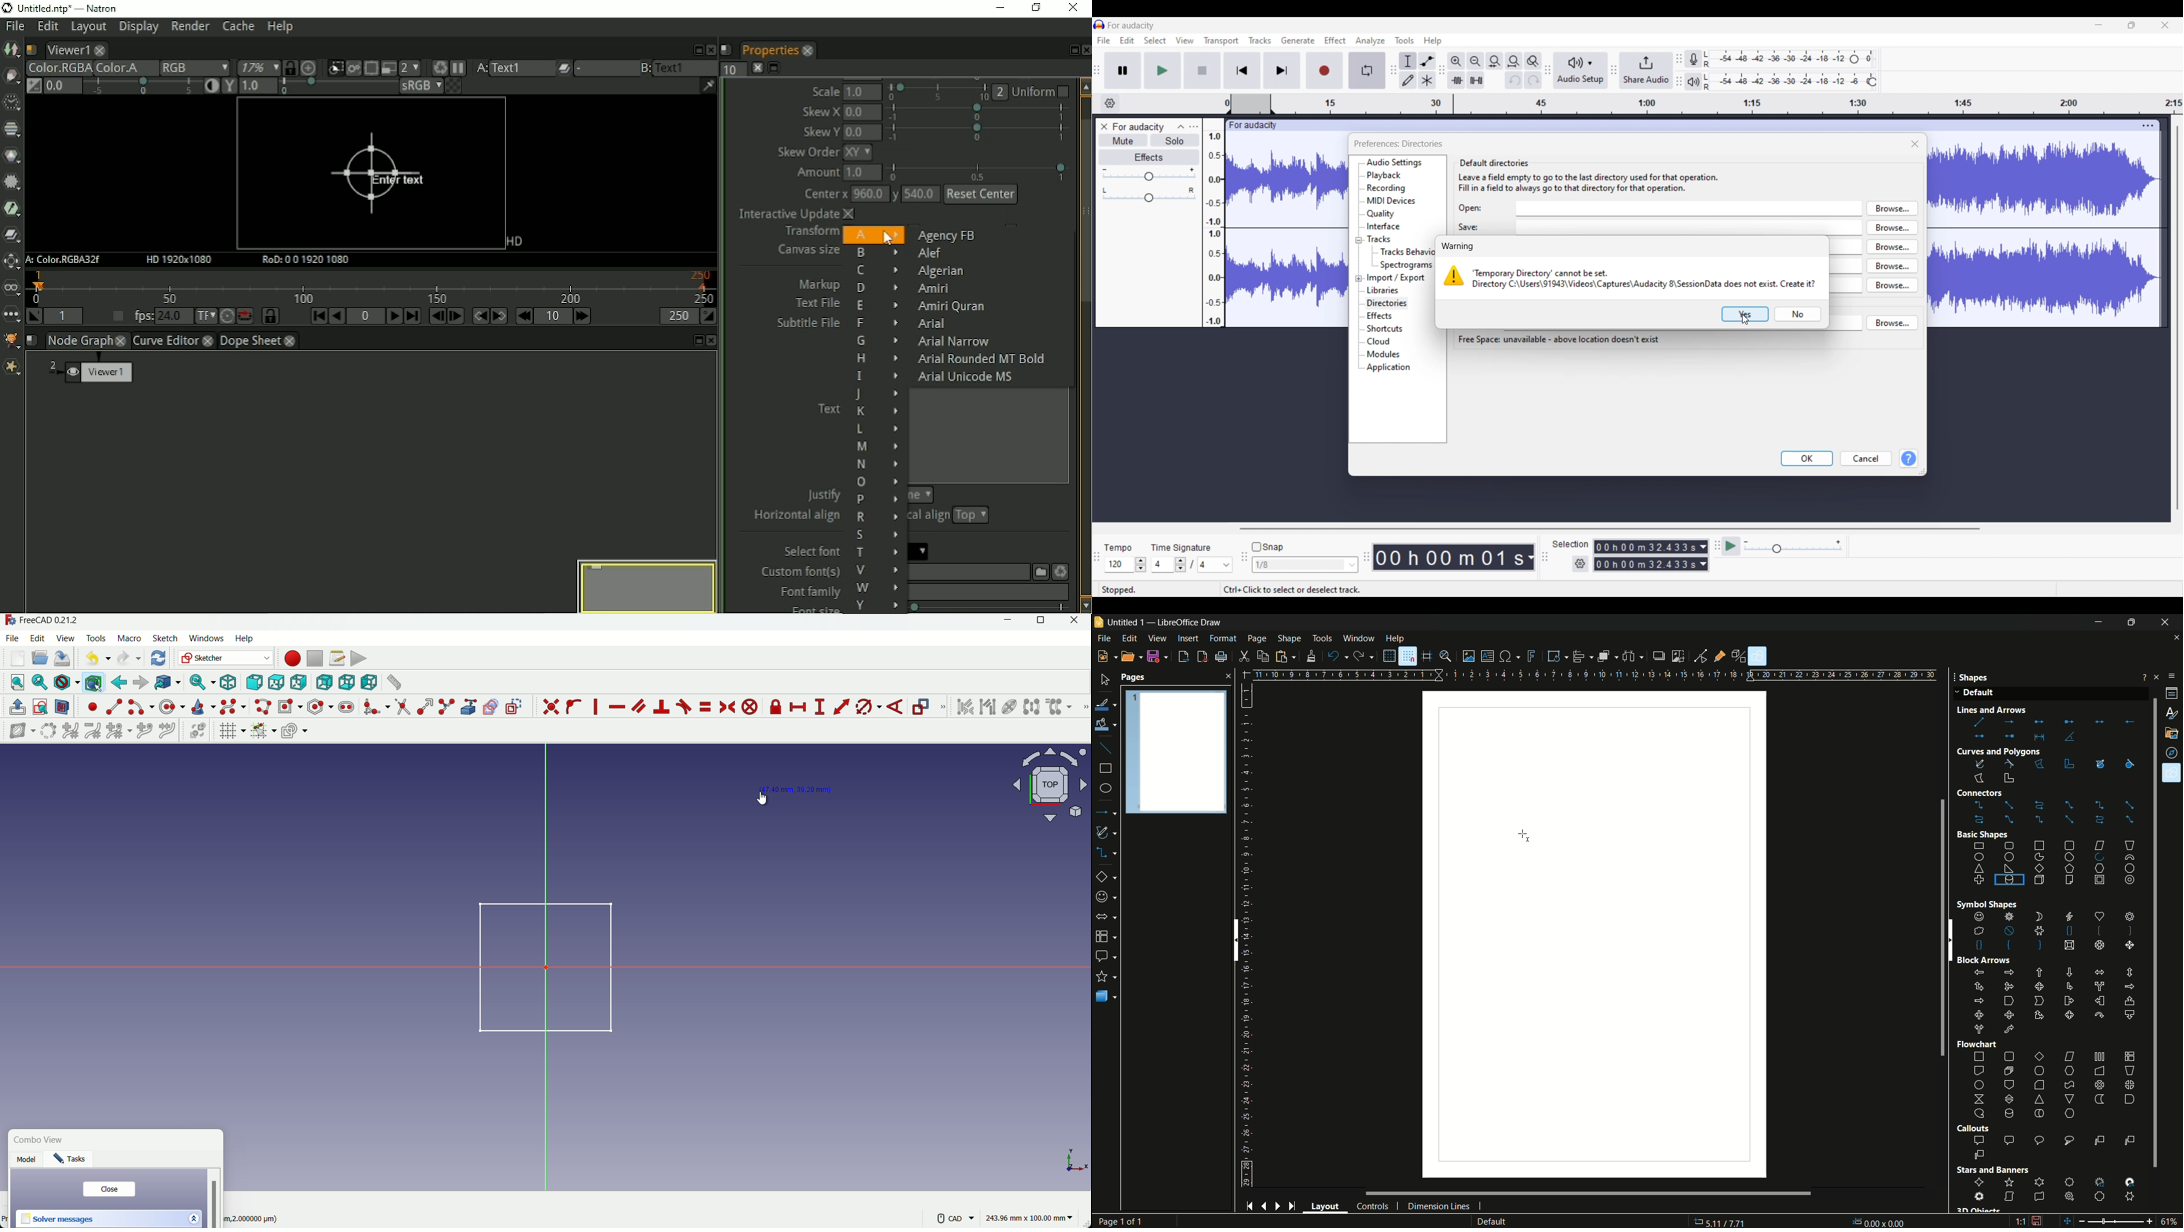 This screenshot has width=2184, height=1232. What do you see at coordinates (300, 683) in the screenshot?
I see `right view` at bounding box center [300, 683].